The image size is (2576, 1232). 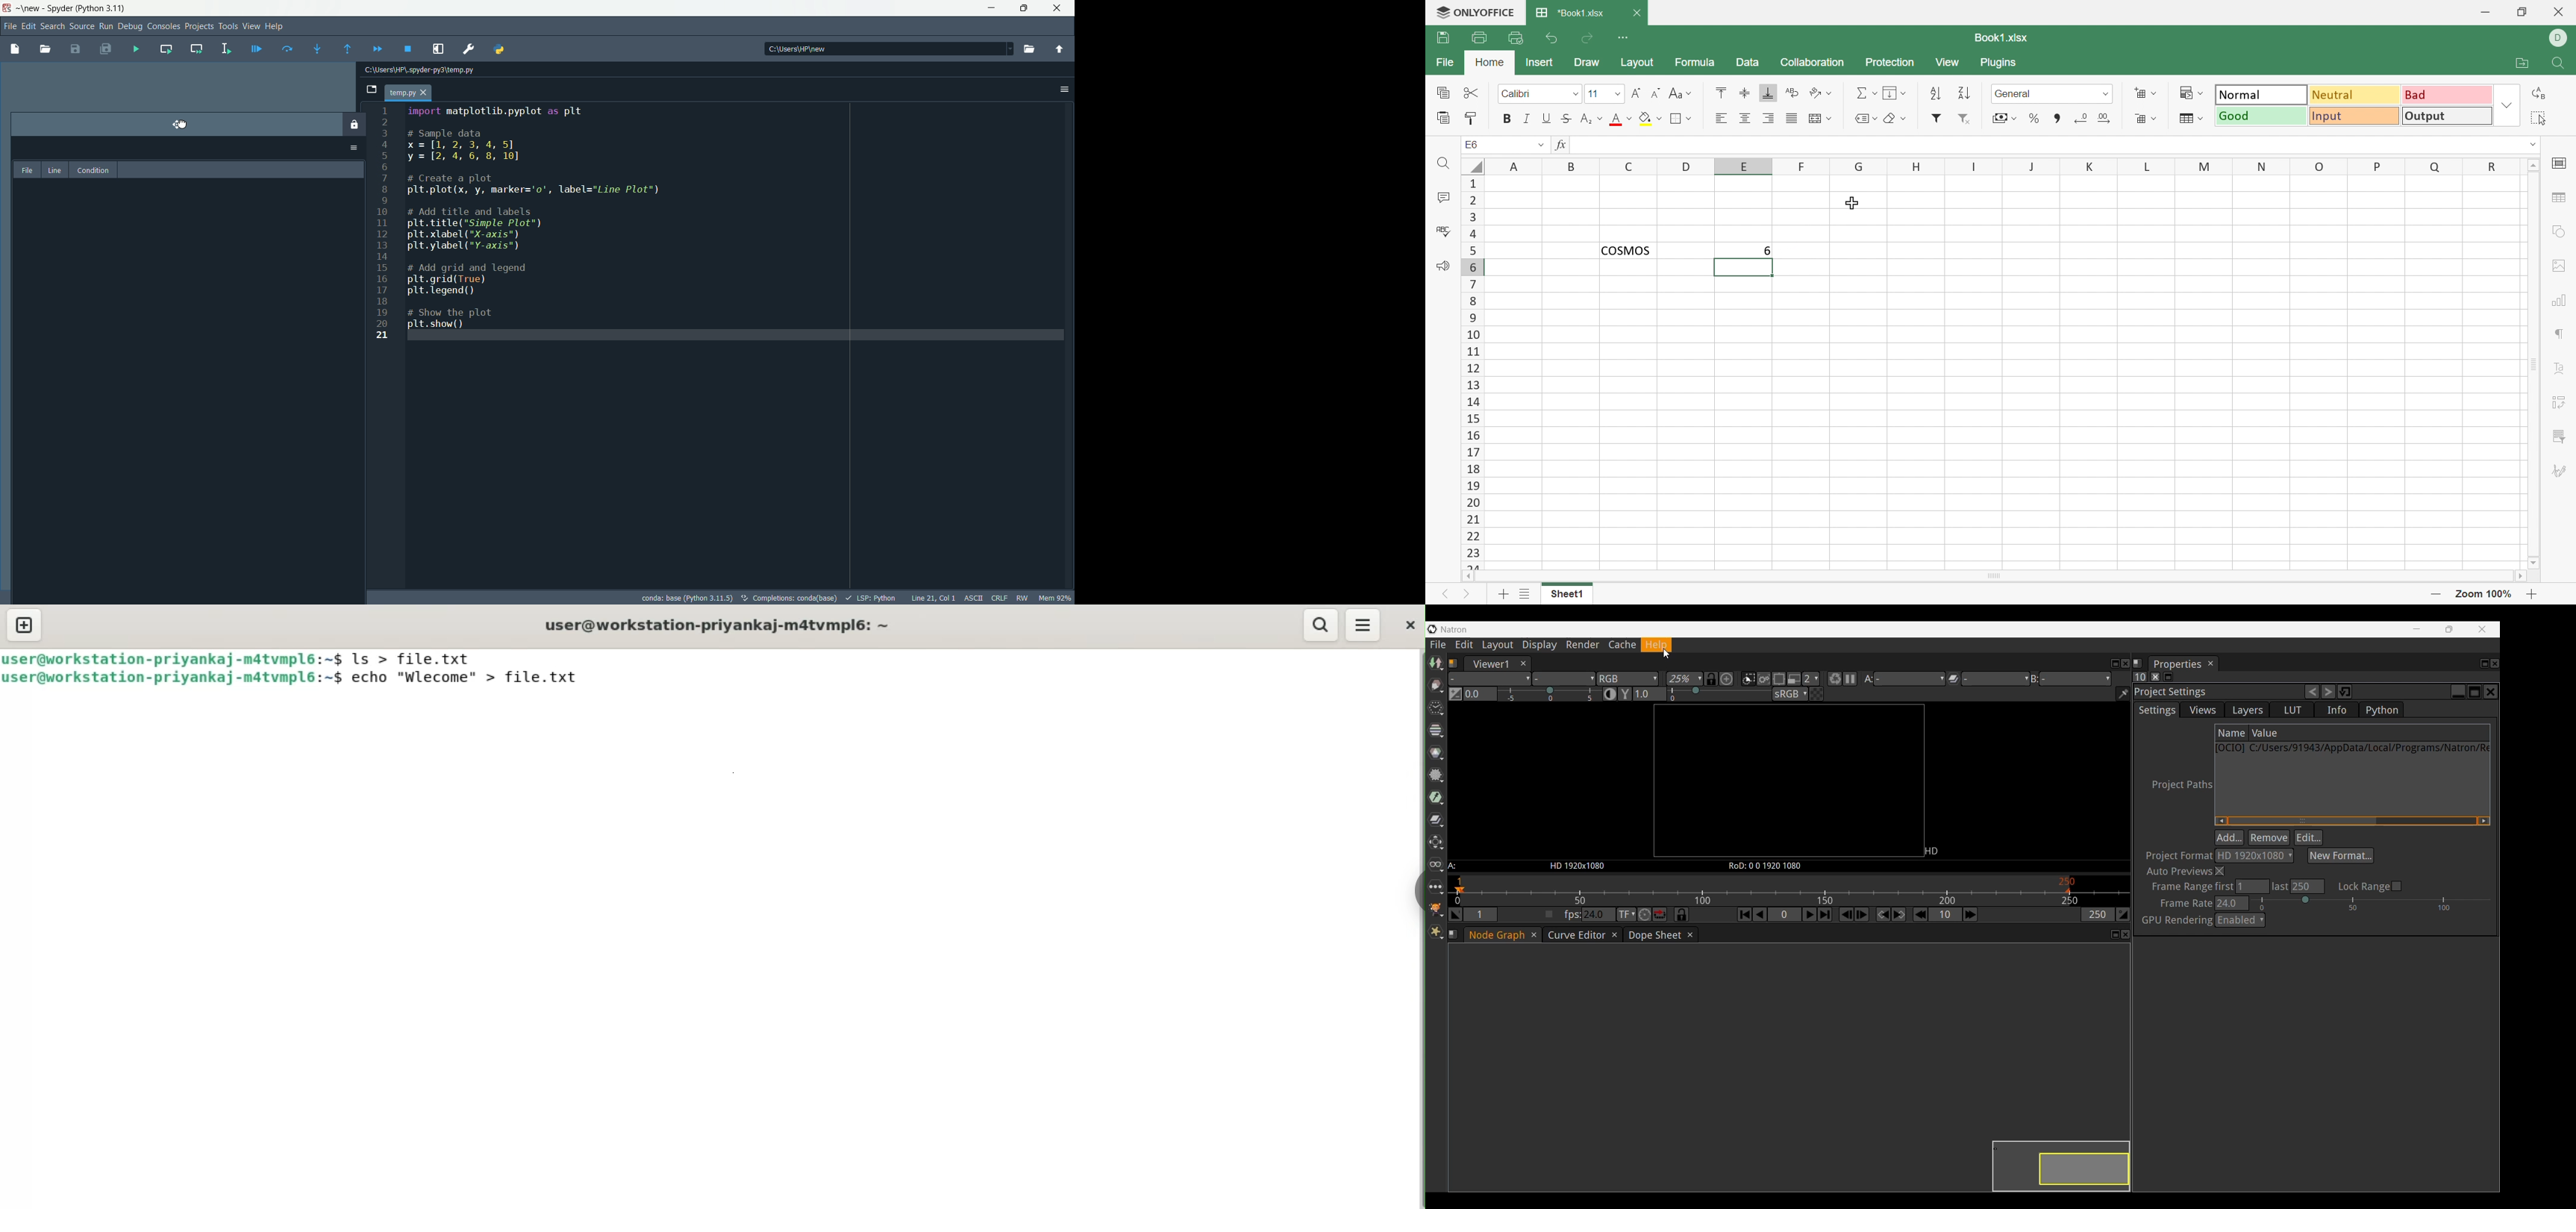 What do you see at coordinates (1820, 94) in the screenshot?
I see `Orientation` at bounding box center [1820, 94].